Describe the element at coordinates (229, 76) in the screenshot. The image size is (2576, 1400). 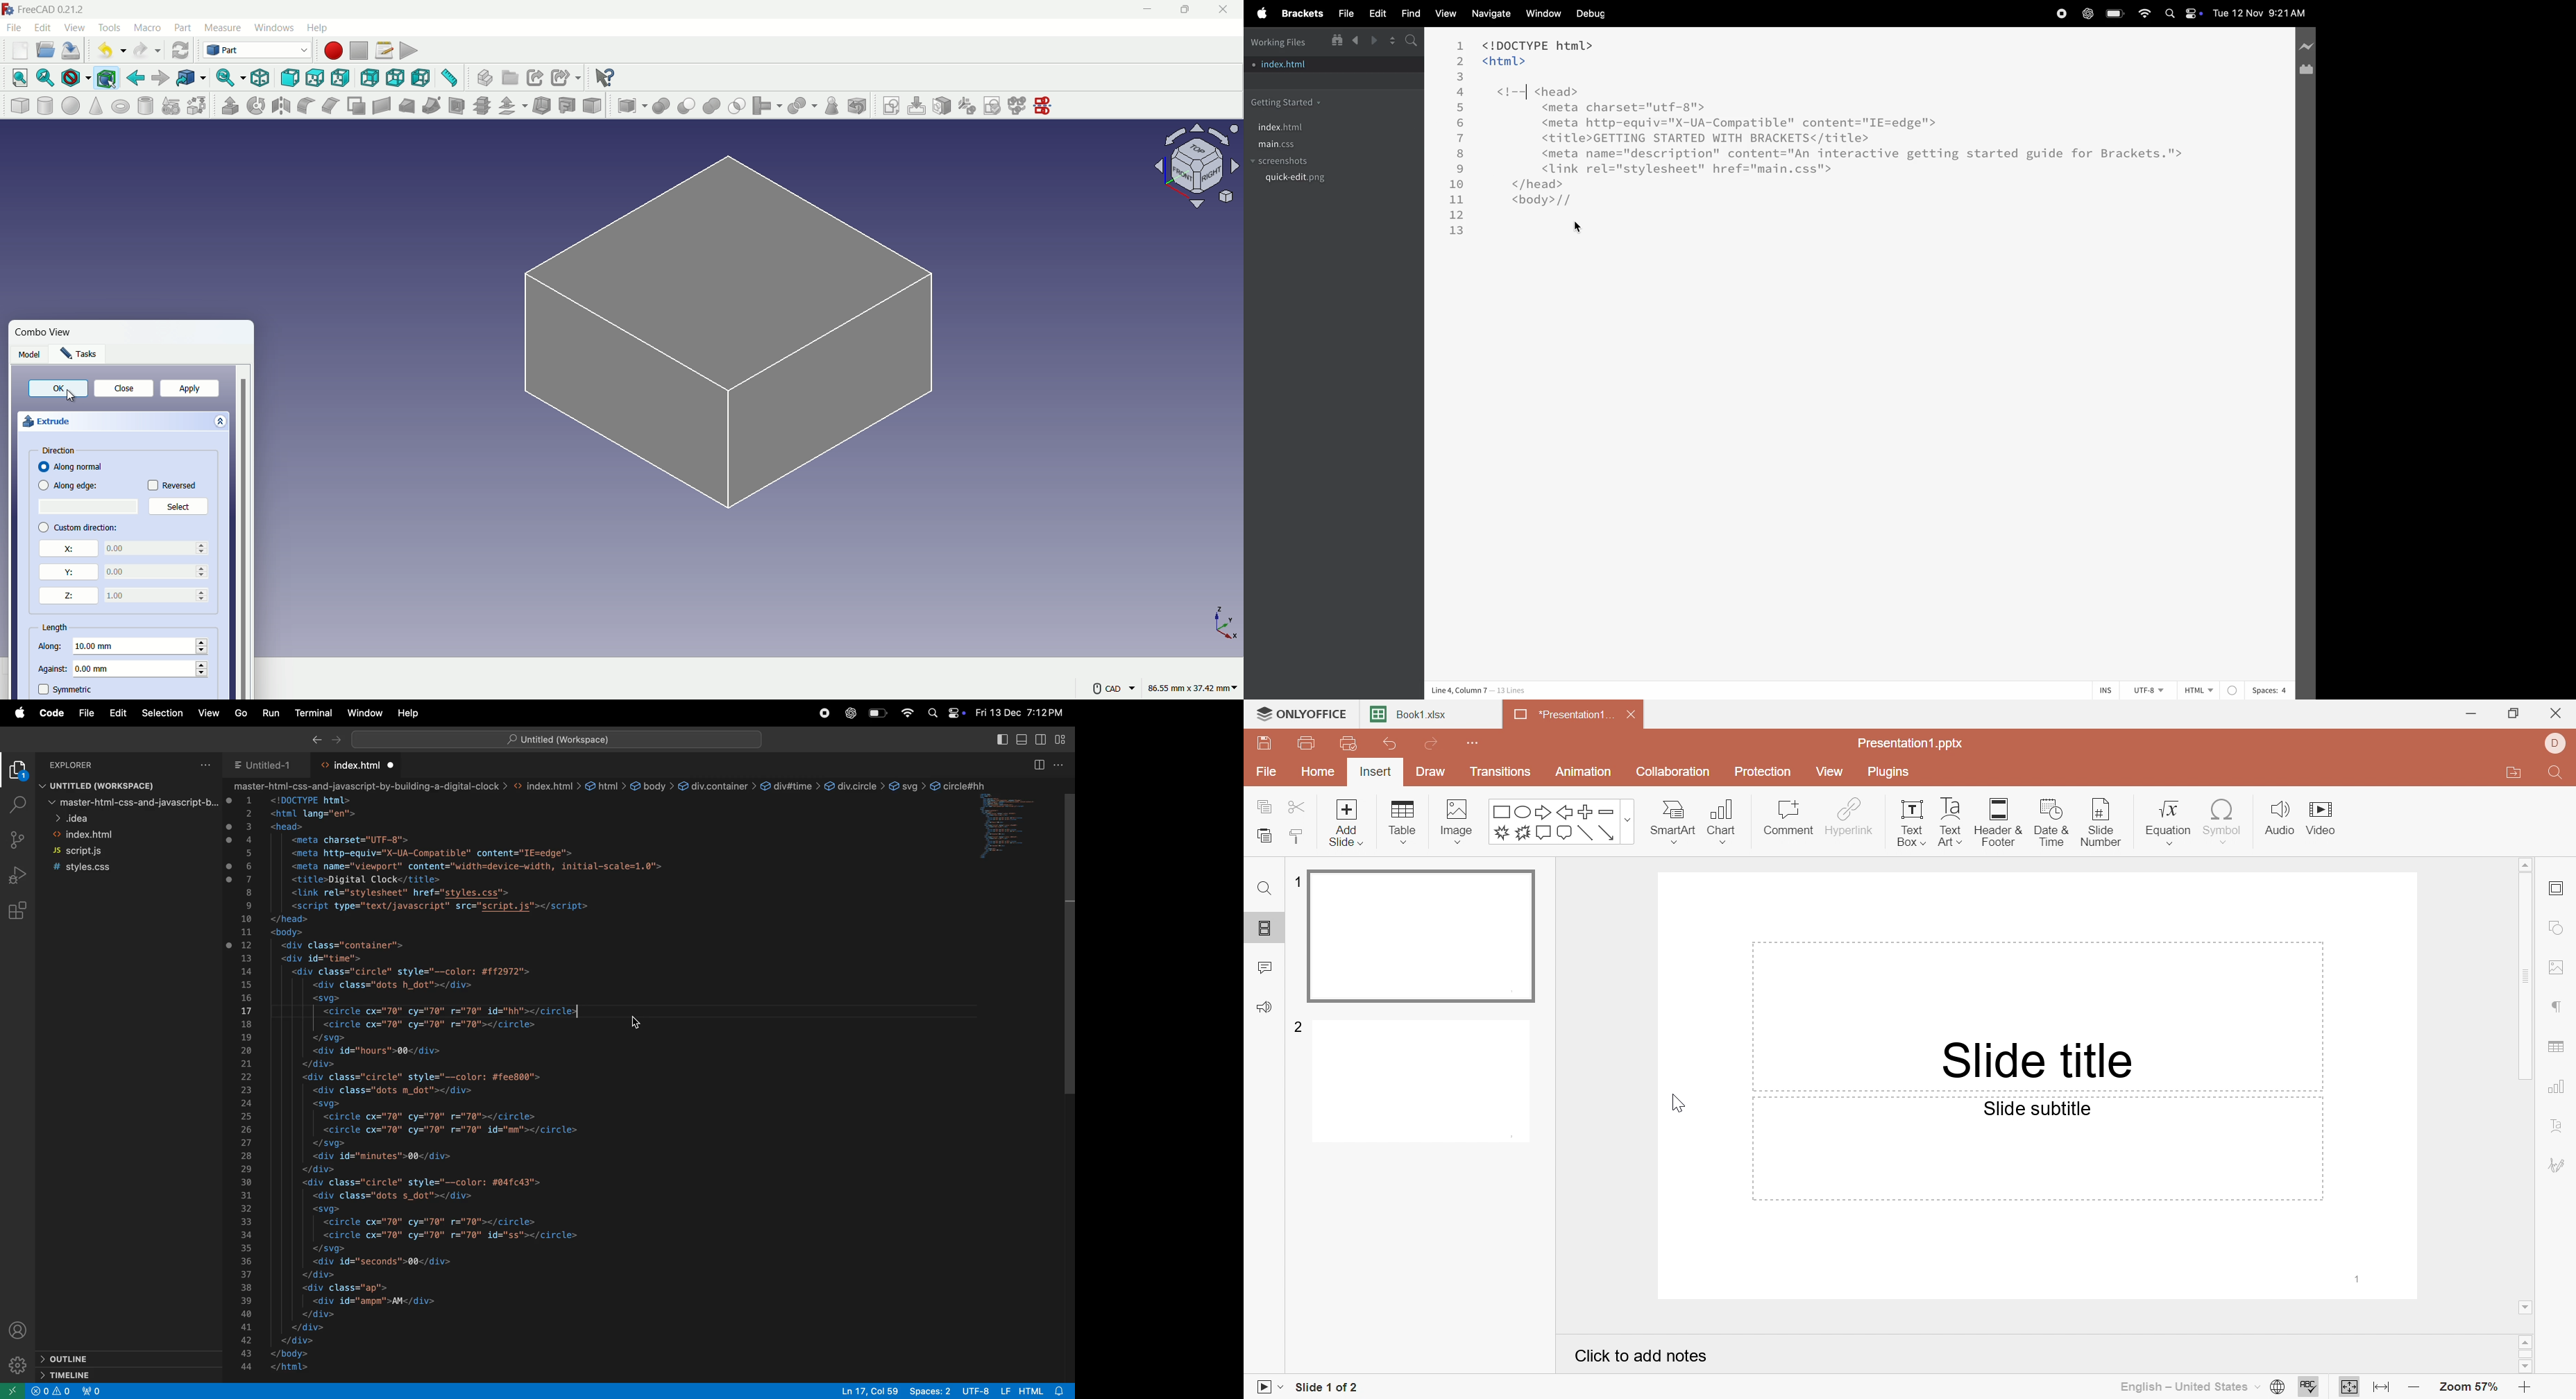
I see `sync view` at that location.